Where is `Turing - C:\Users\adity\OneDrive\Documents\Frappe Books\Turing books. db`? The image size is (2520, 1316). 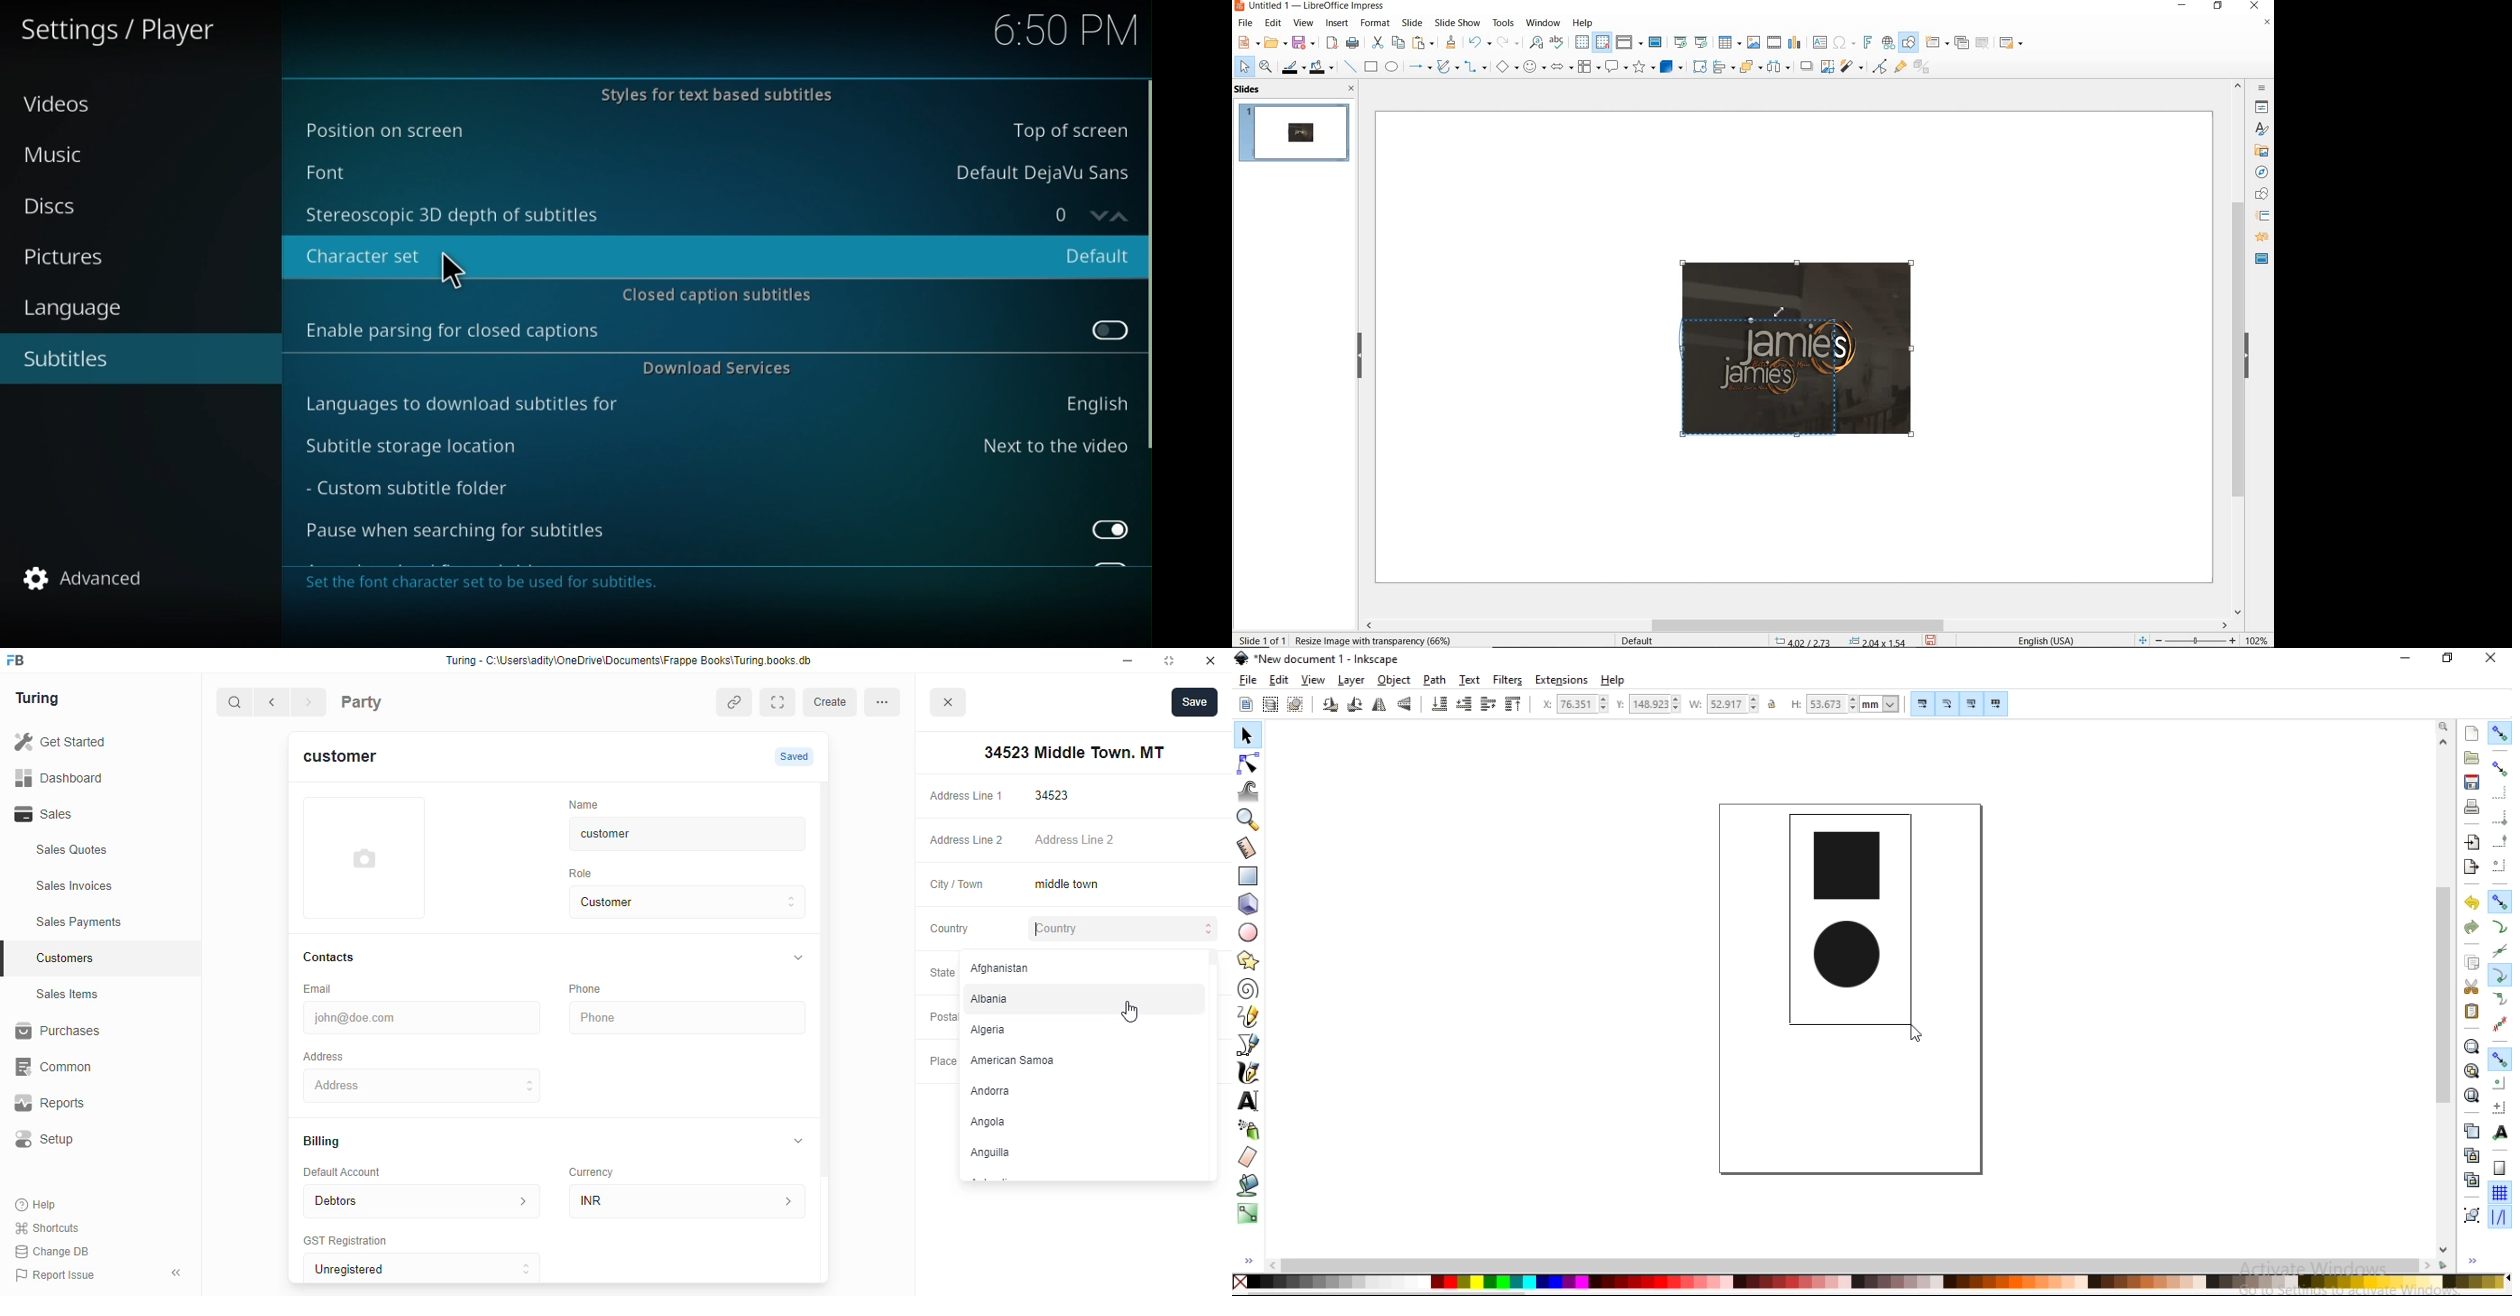
Turing - C:\Users\adity\OneDrive\Documents\Frappe Books\Turing books. db is located at coordinates (634, 662).